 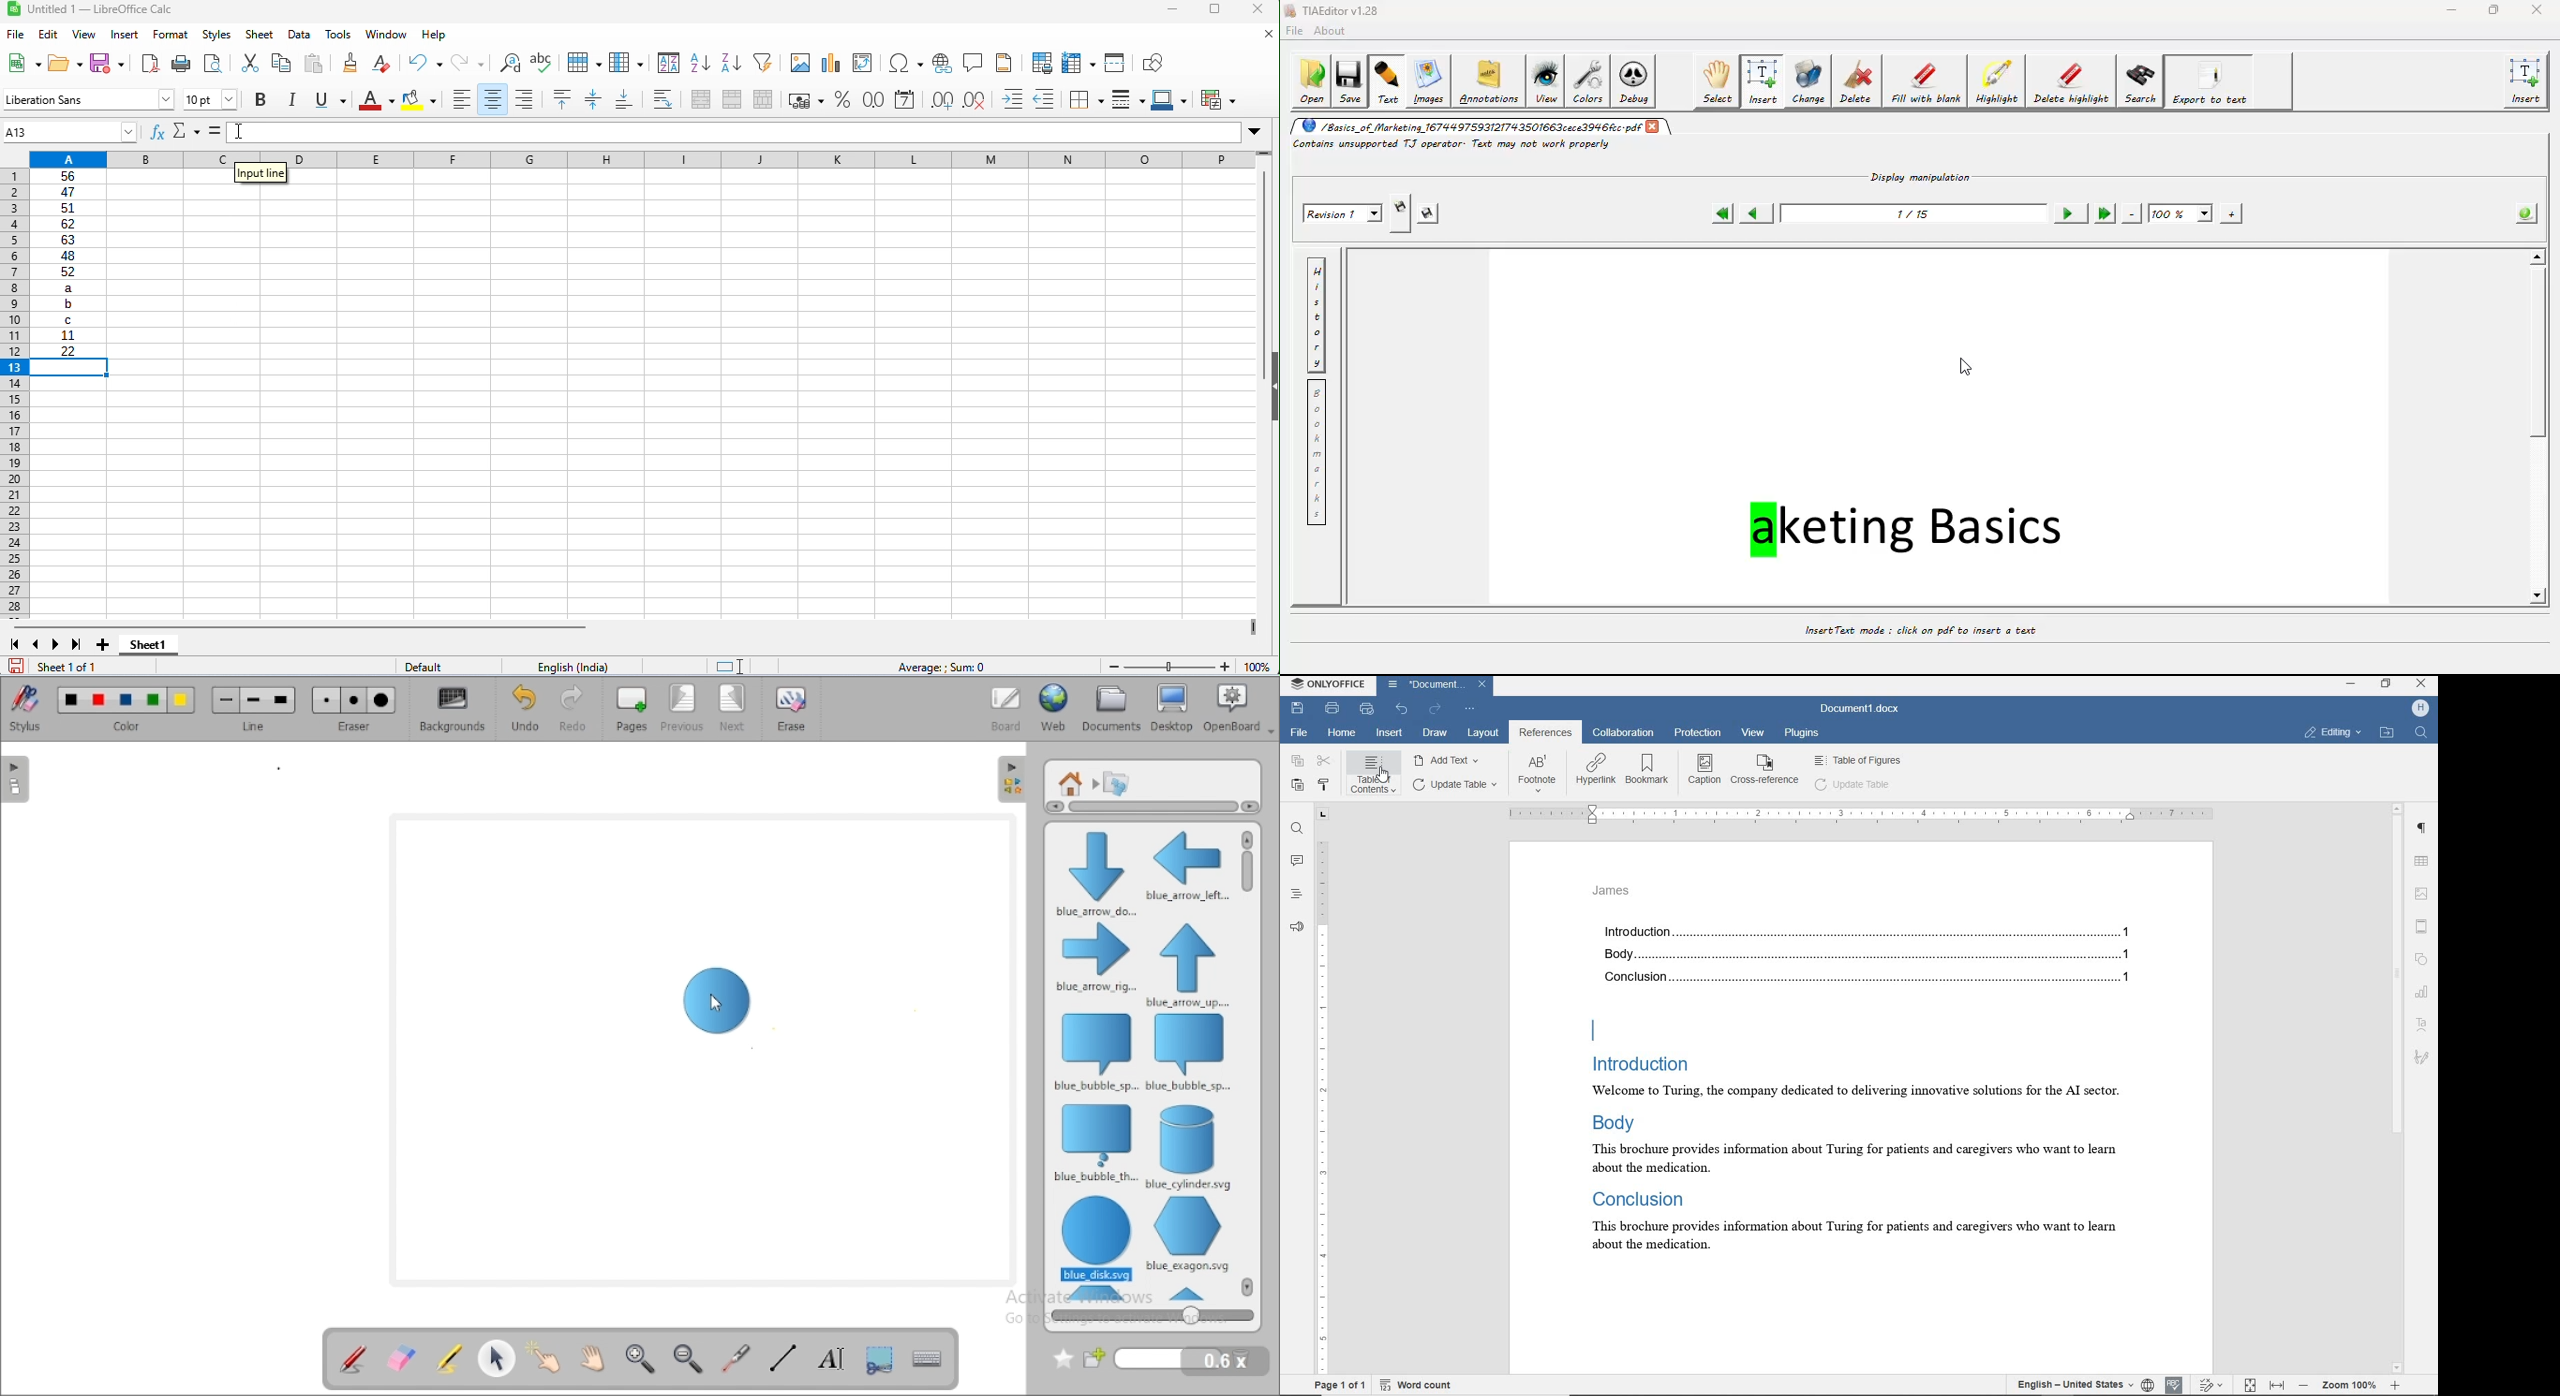 I want to click on filter, so click(x=763, y=62).